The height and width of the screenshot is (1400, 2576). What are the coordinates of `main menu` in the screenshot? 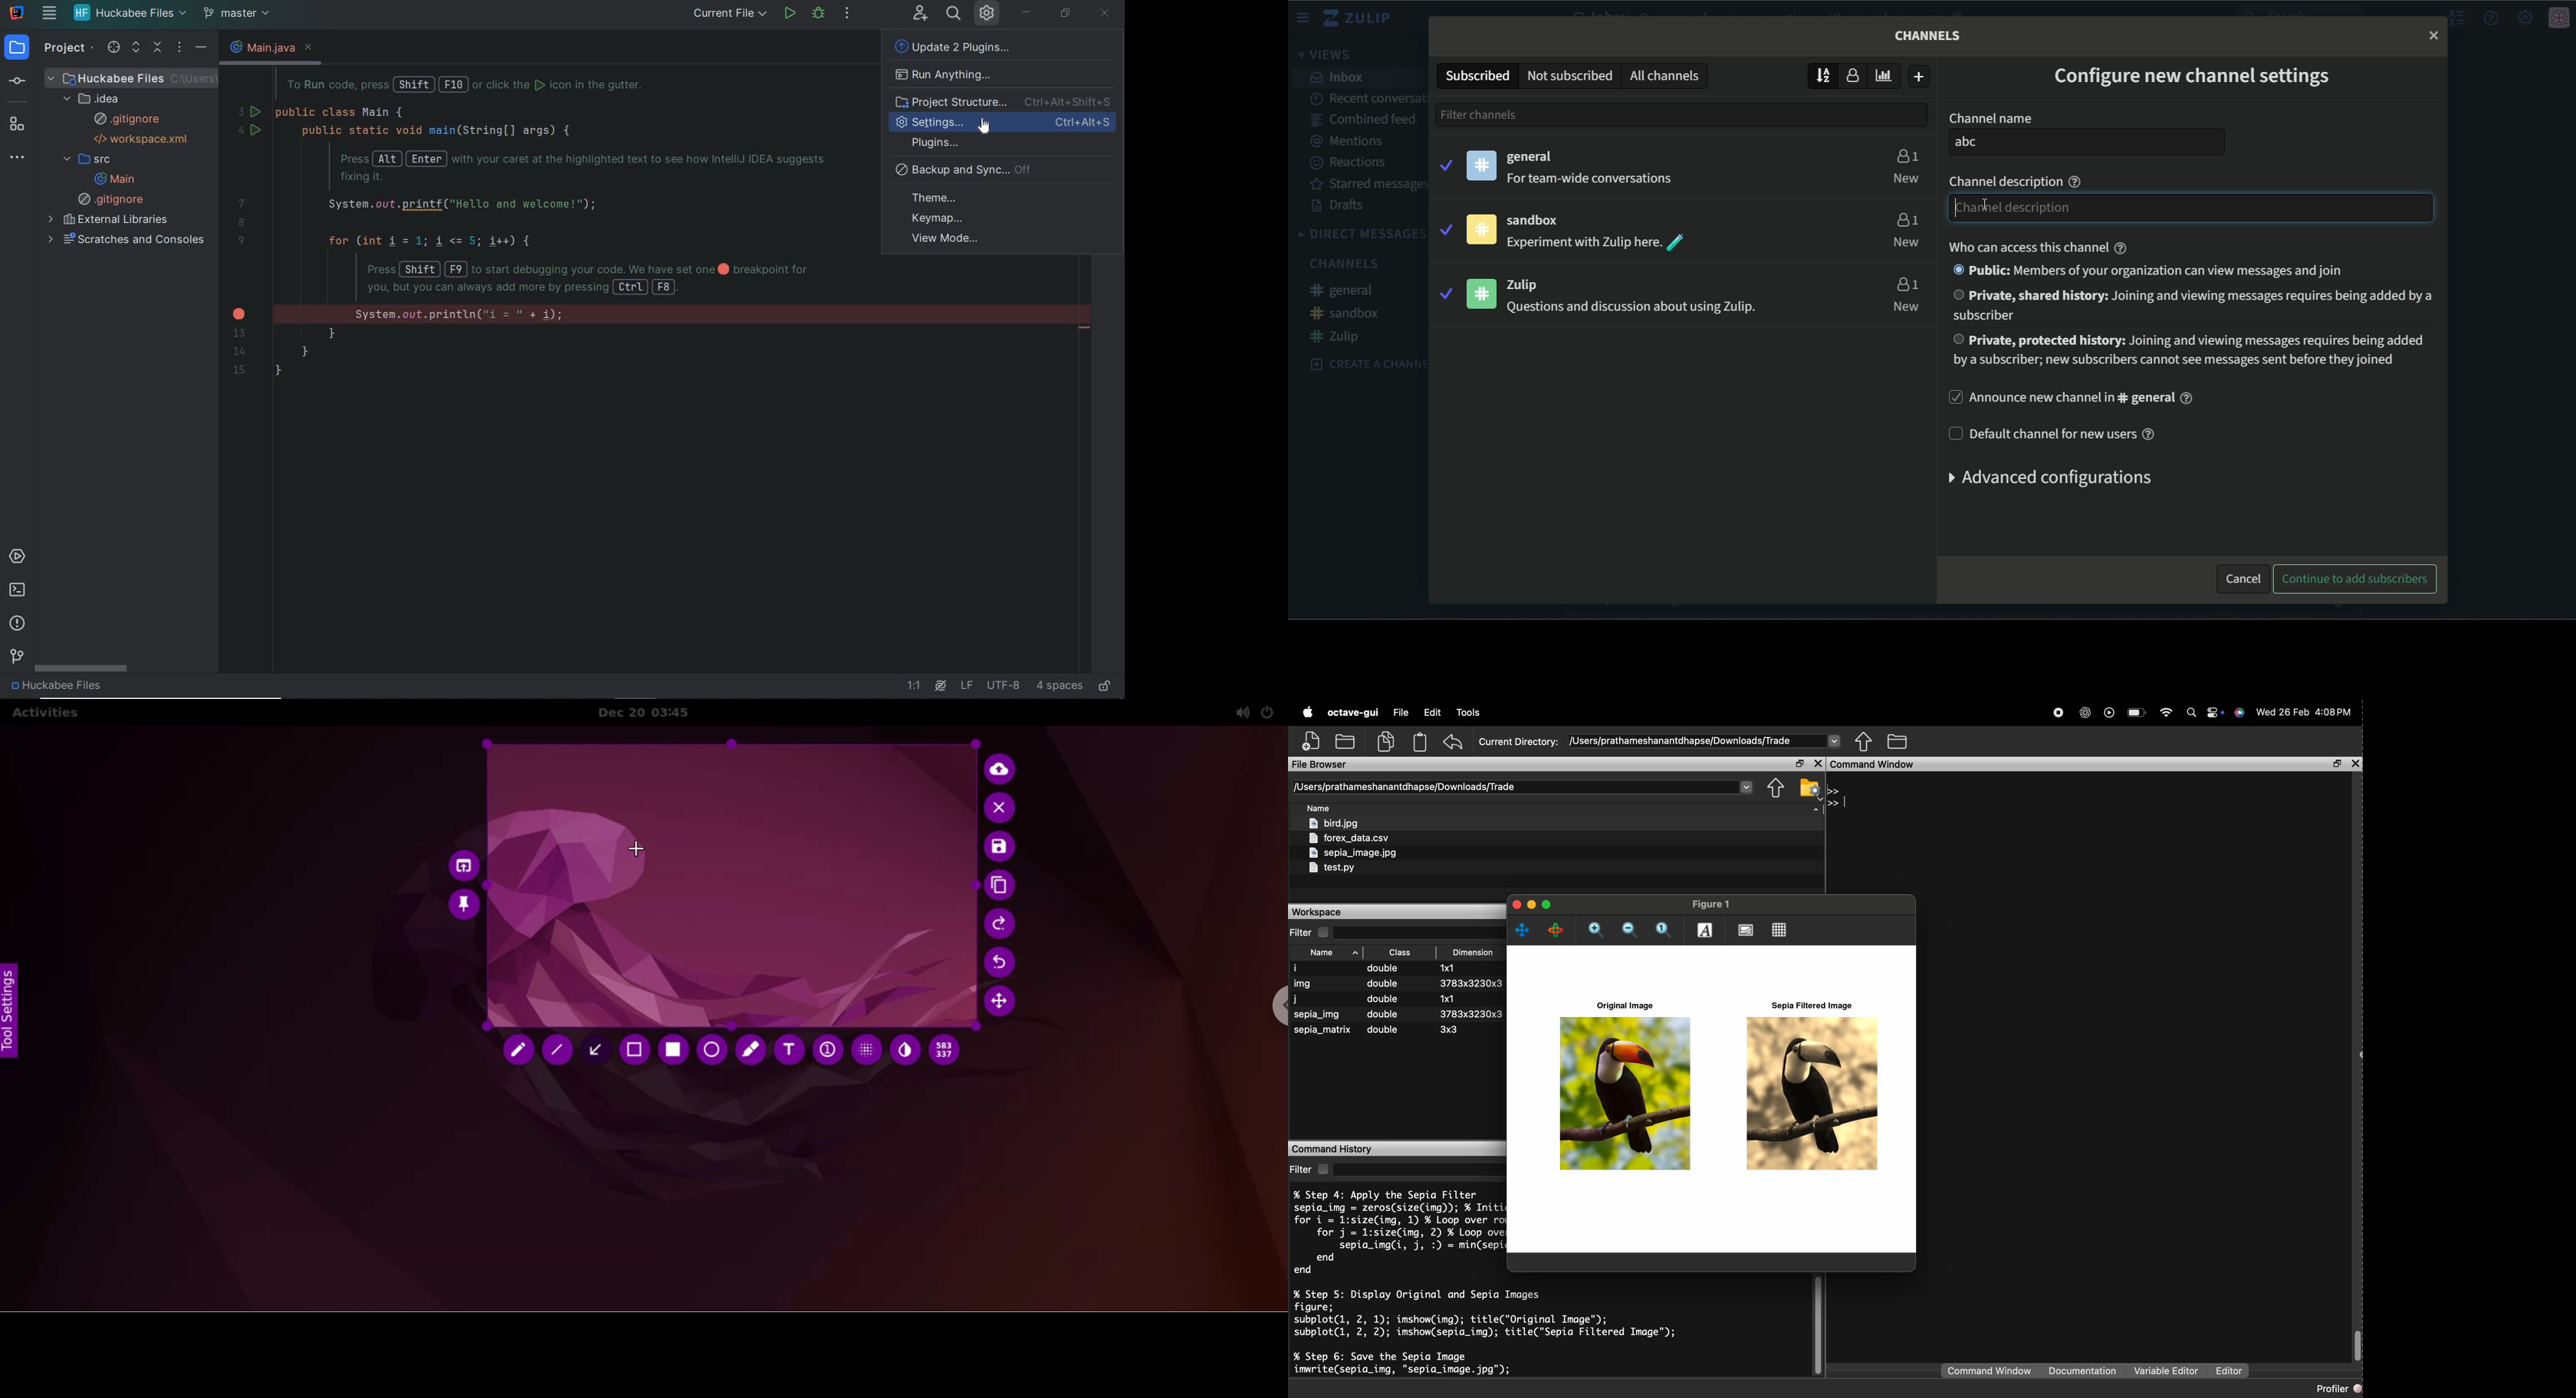 It's located at (2524, 17).